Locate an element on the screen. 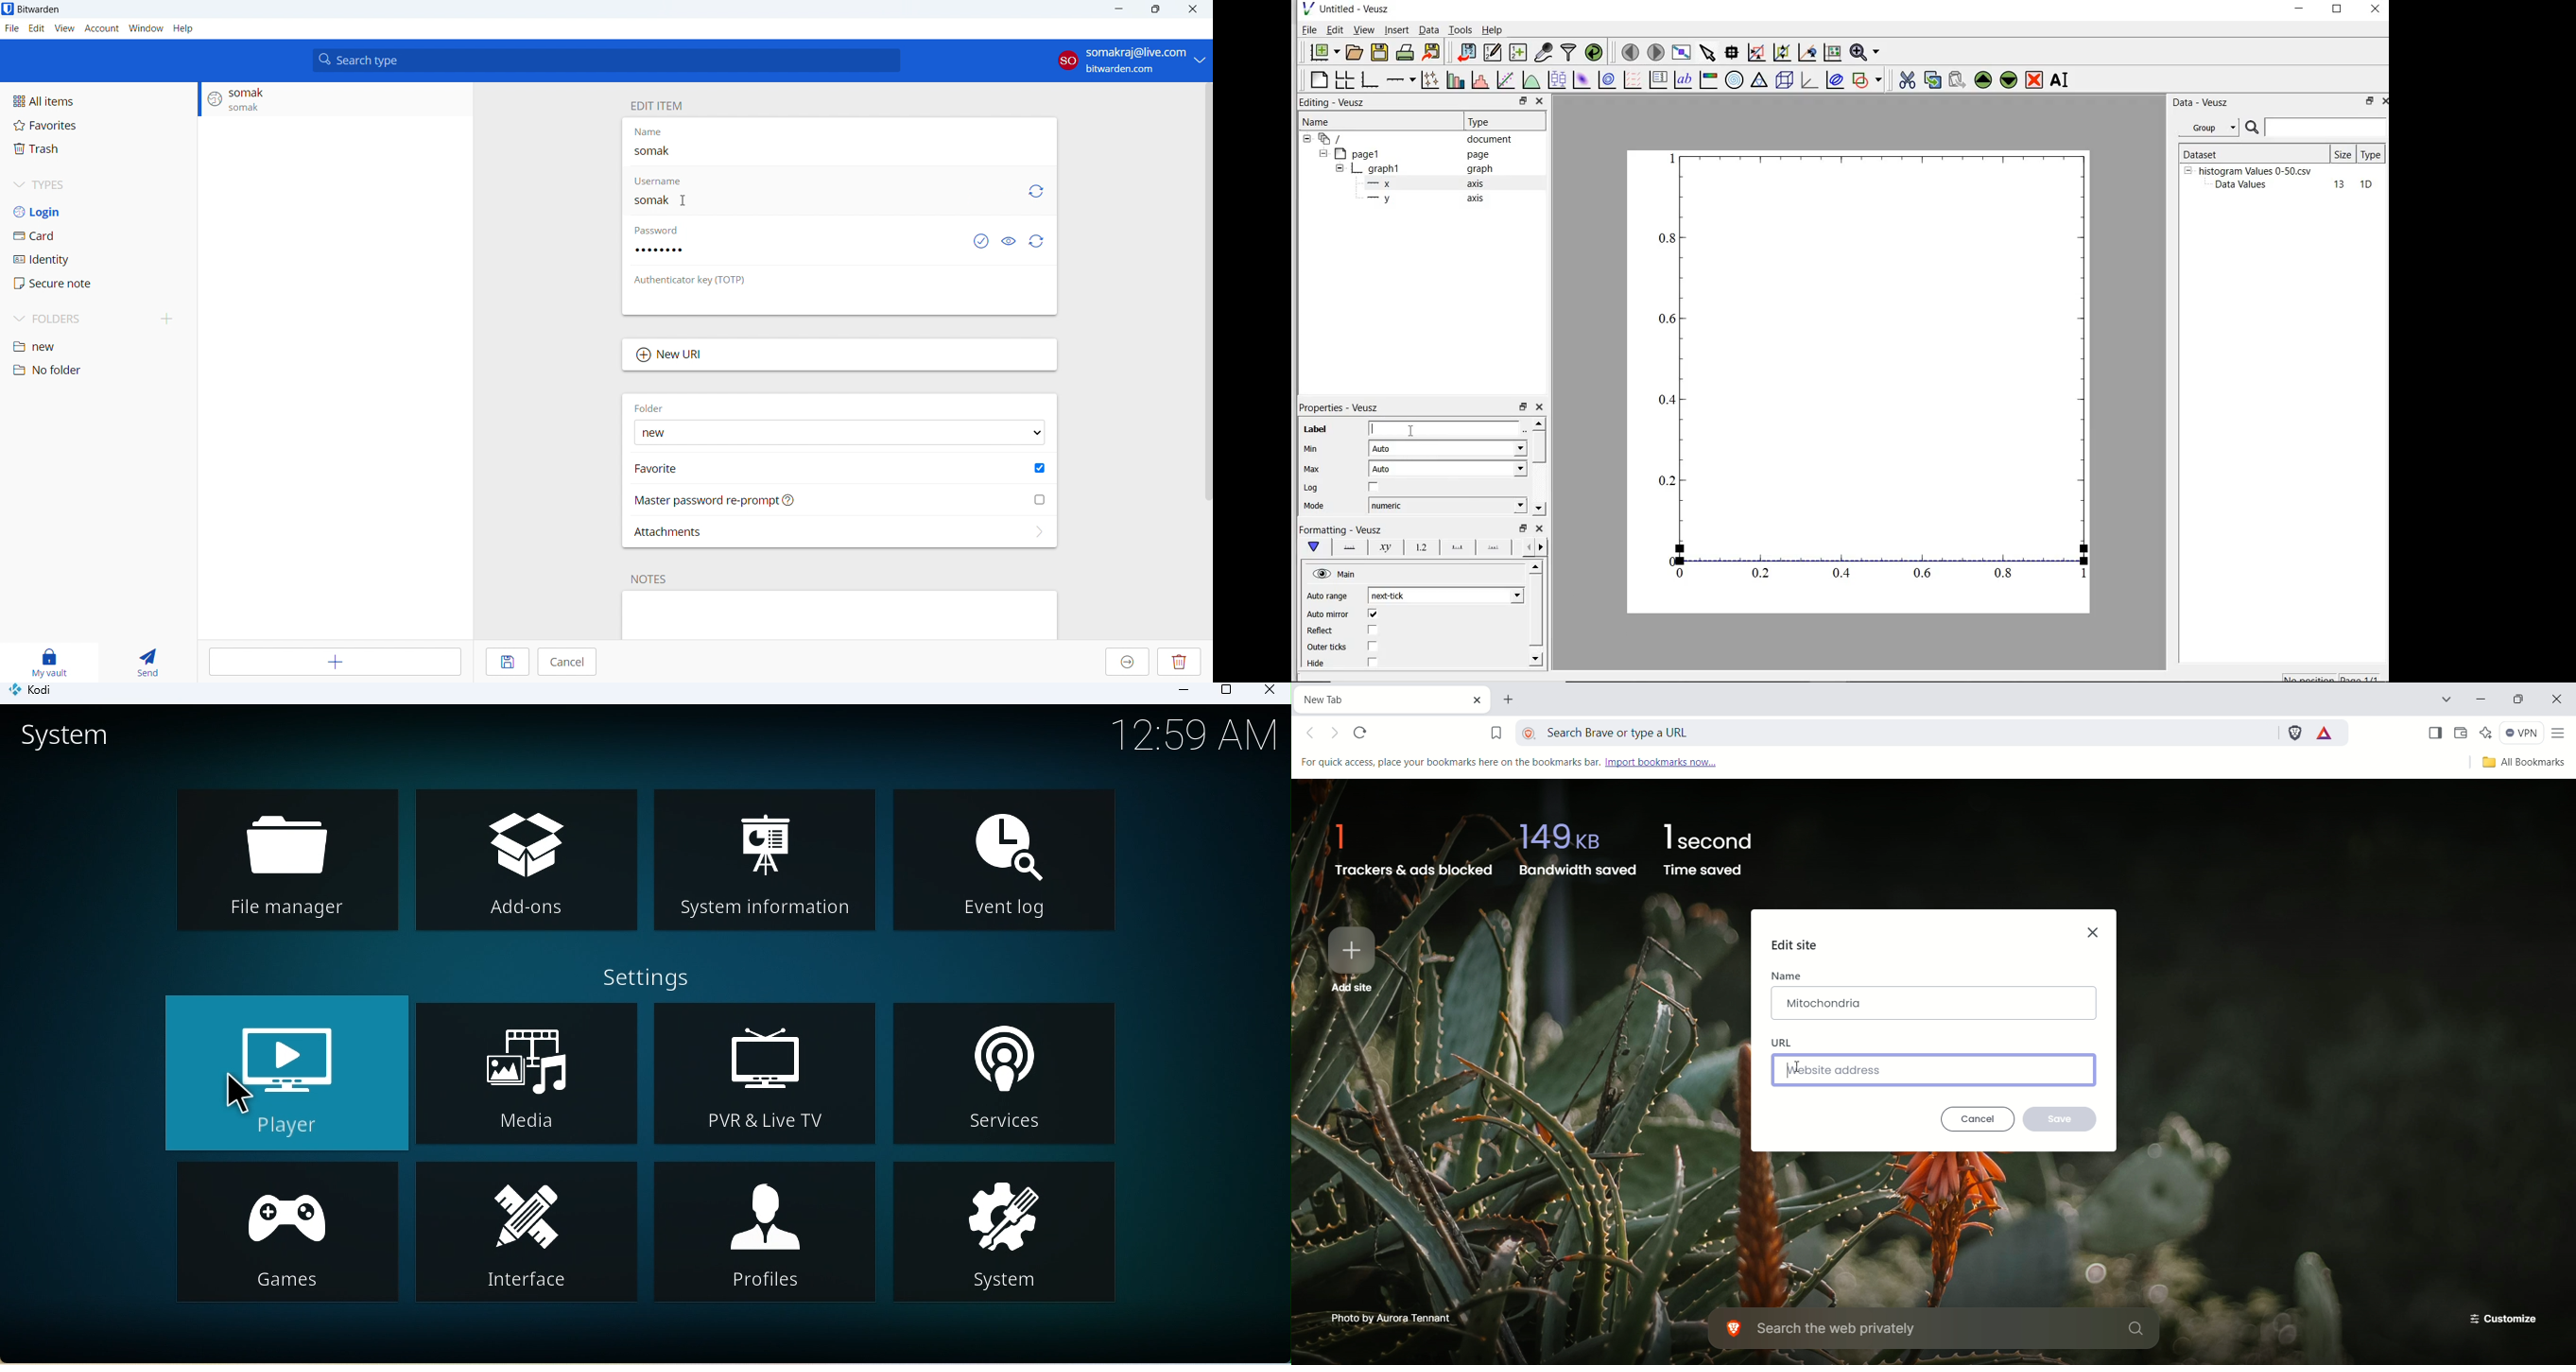 This screenshot has height=1372, width=2576. username is located at coordinates (662, 179).